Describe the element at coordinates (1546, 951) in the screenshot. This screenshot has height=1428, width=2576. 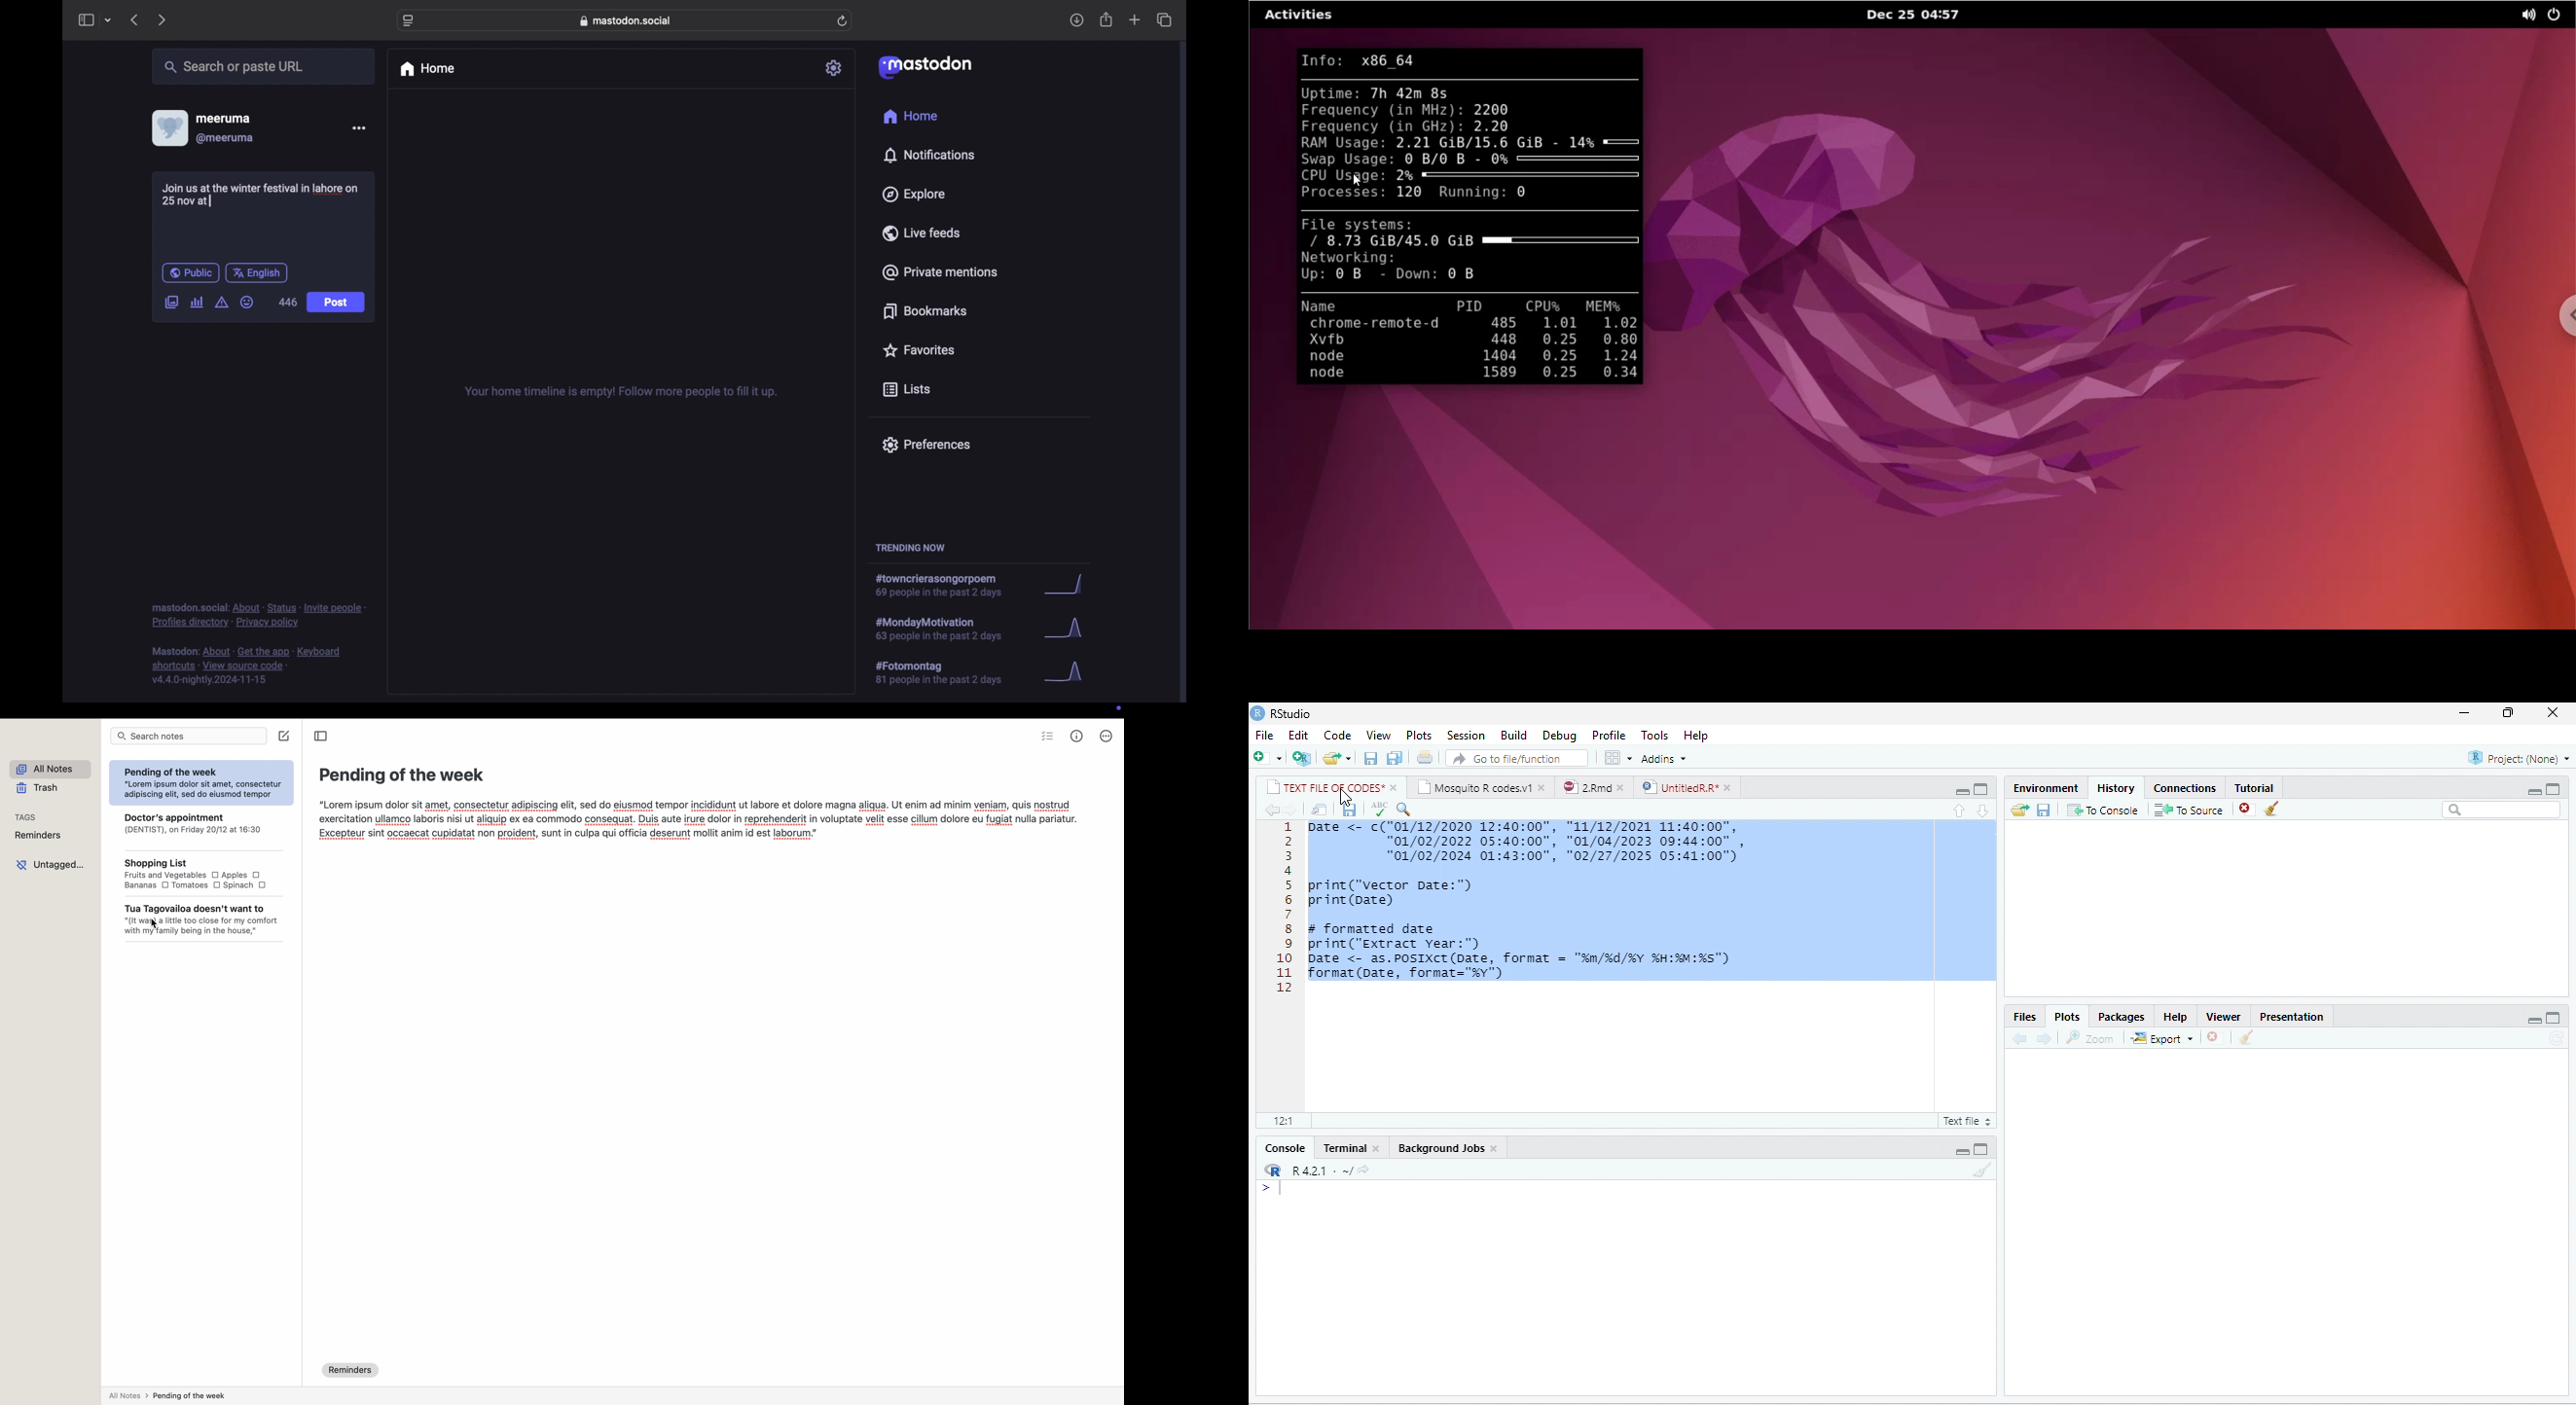
I see `# formatted date print("extract year:") Date <- as.POSIXCT(Date, format = "n/%d/%Y %H:M:%s") format(Date, format="%y")` at that location.